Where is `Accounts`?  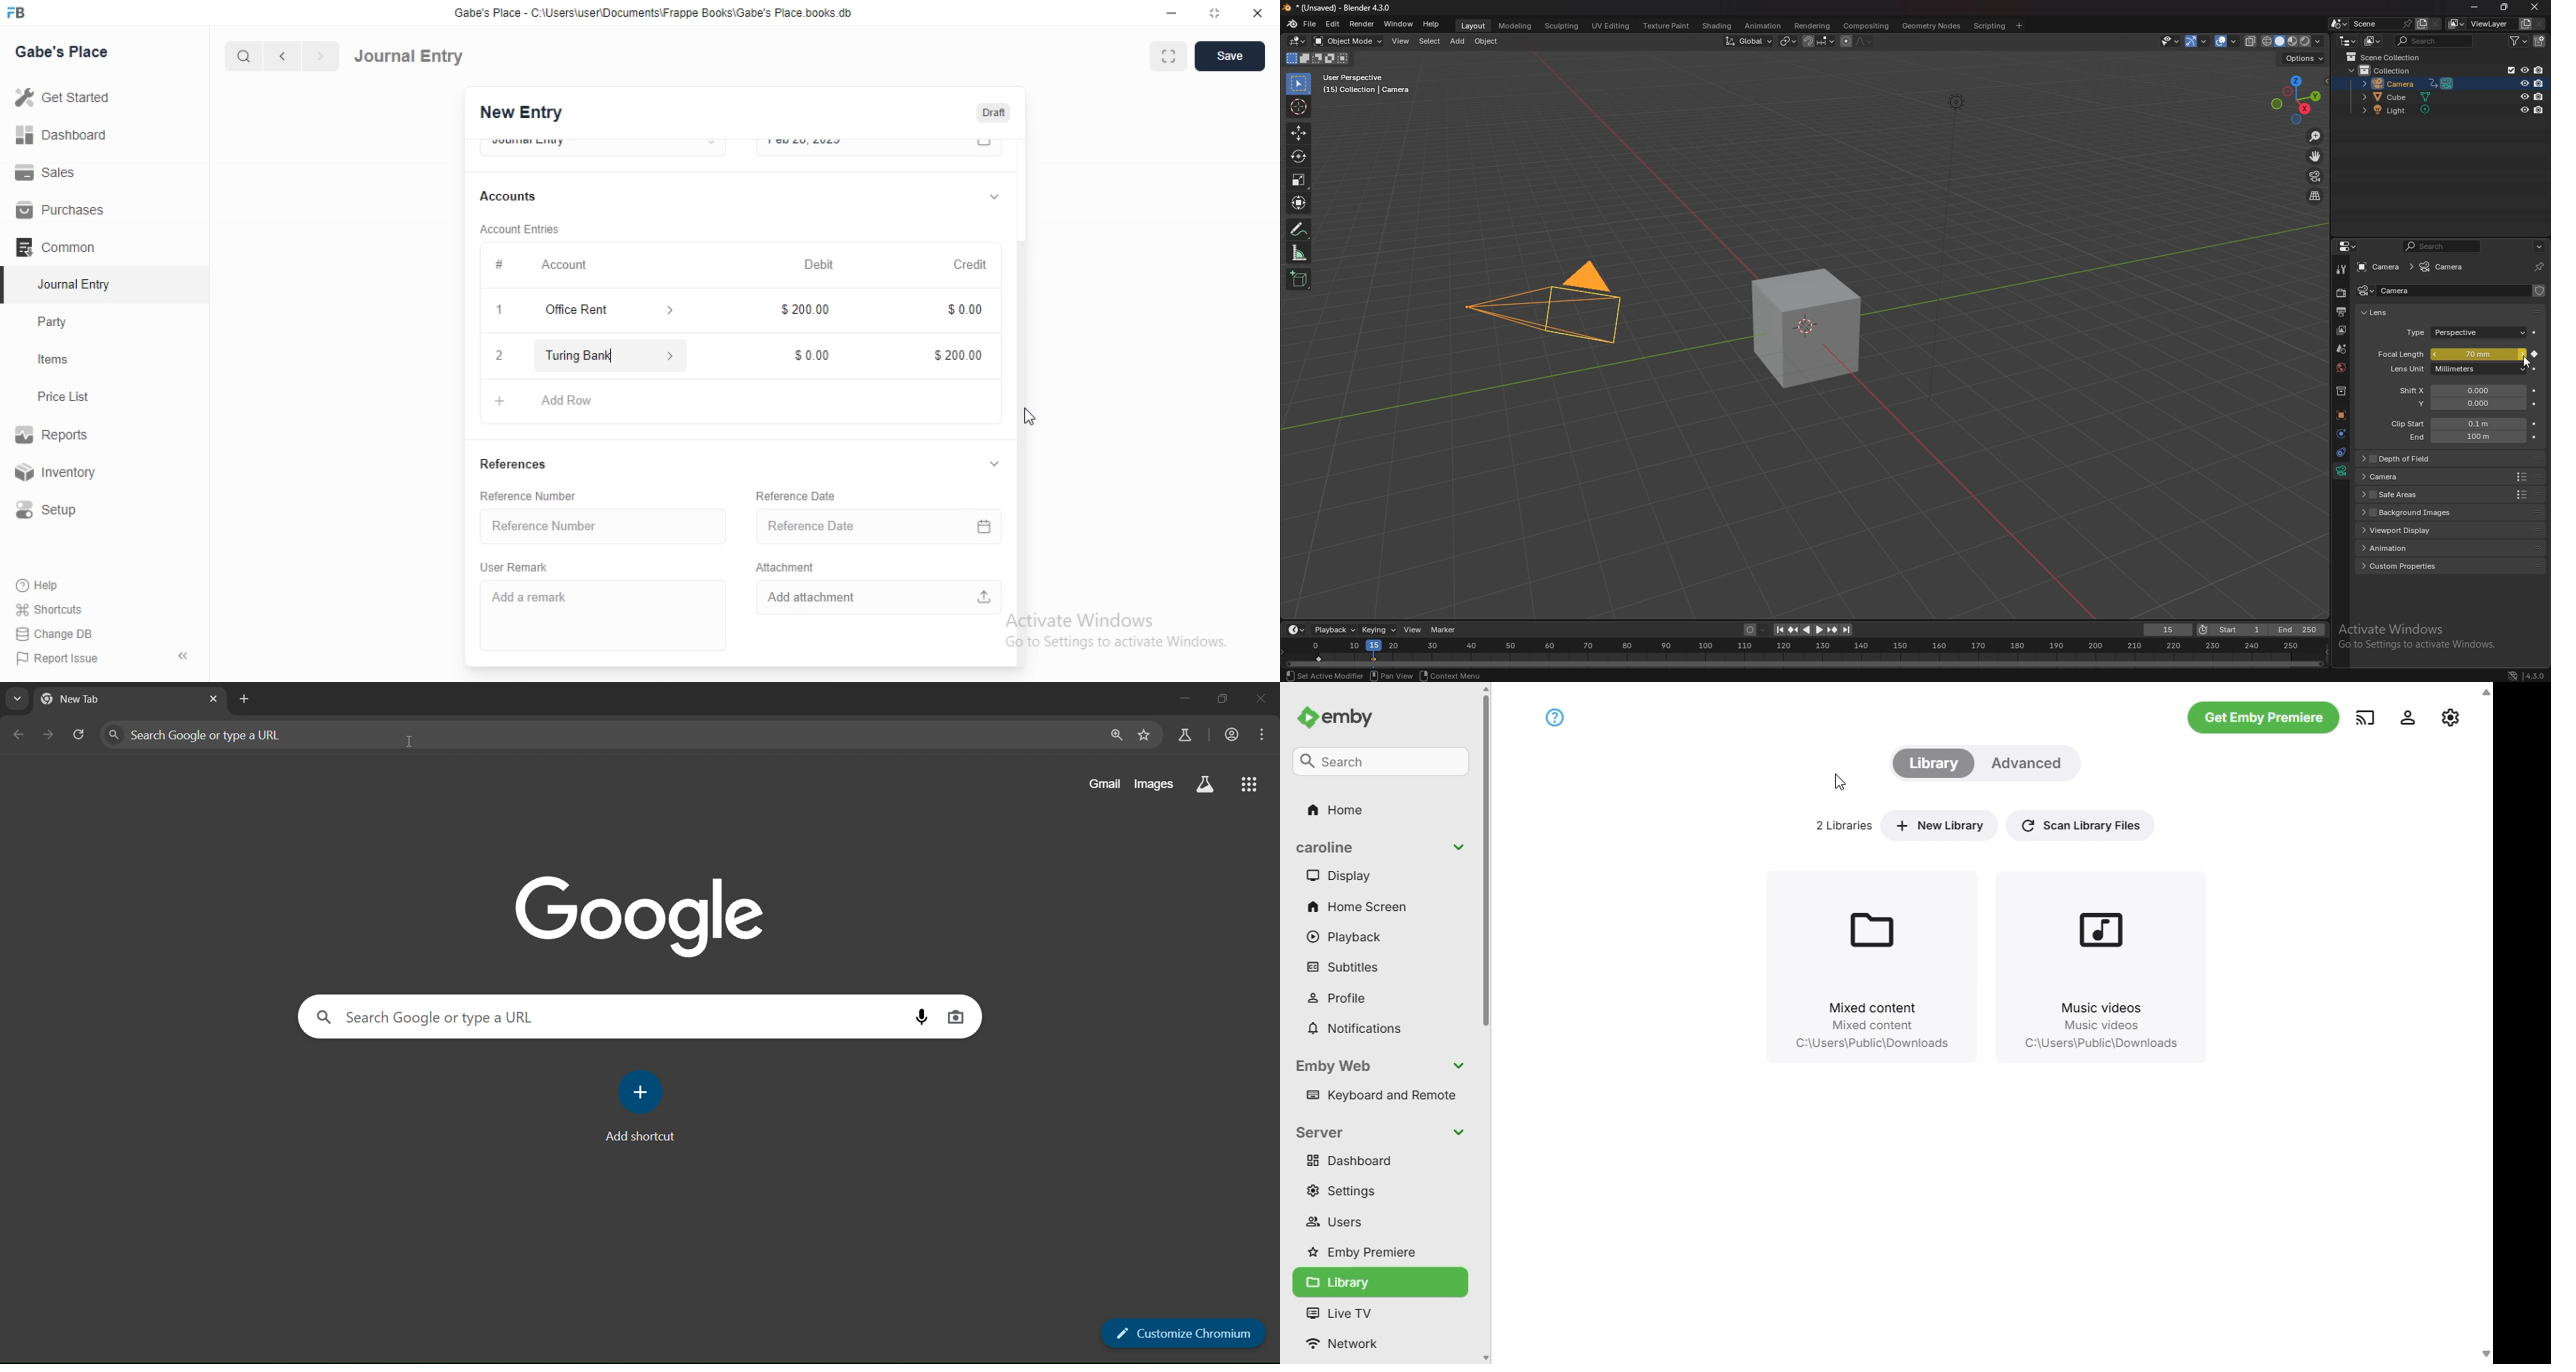 Accounts is located at coordinates (511, 196).